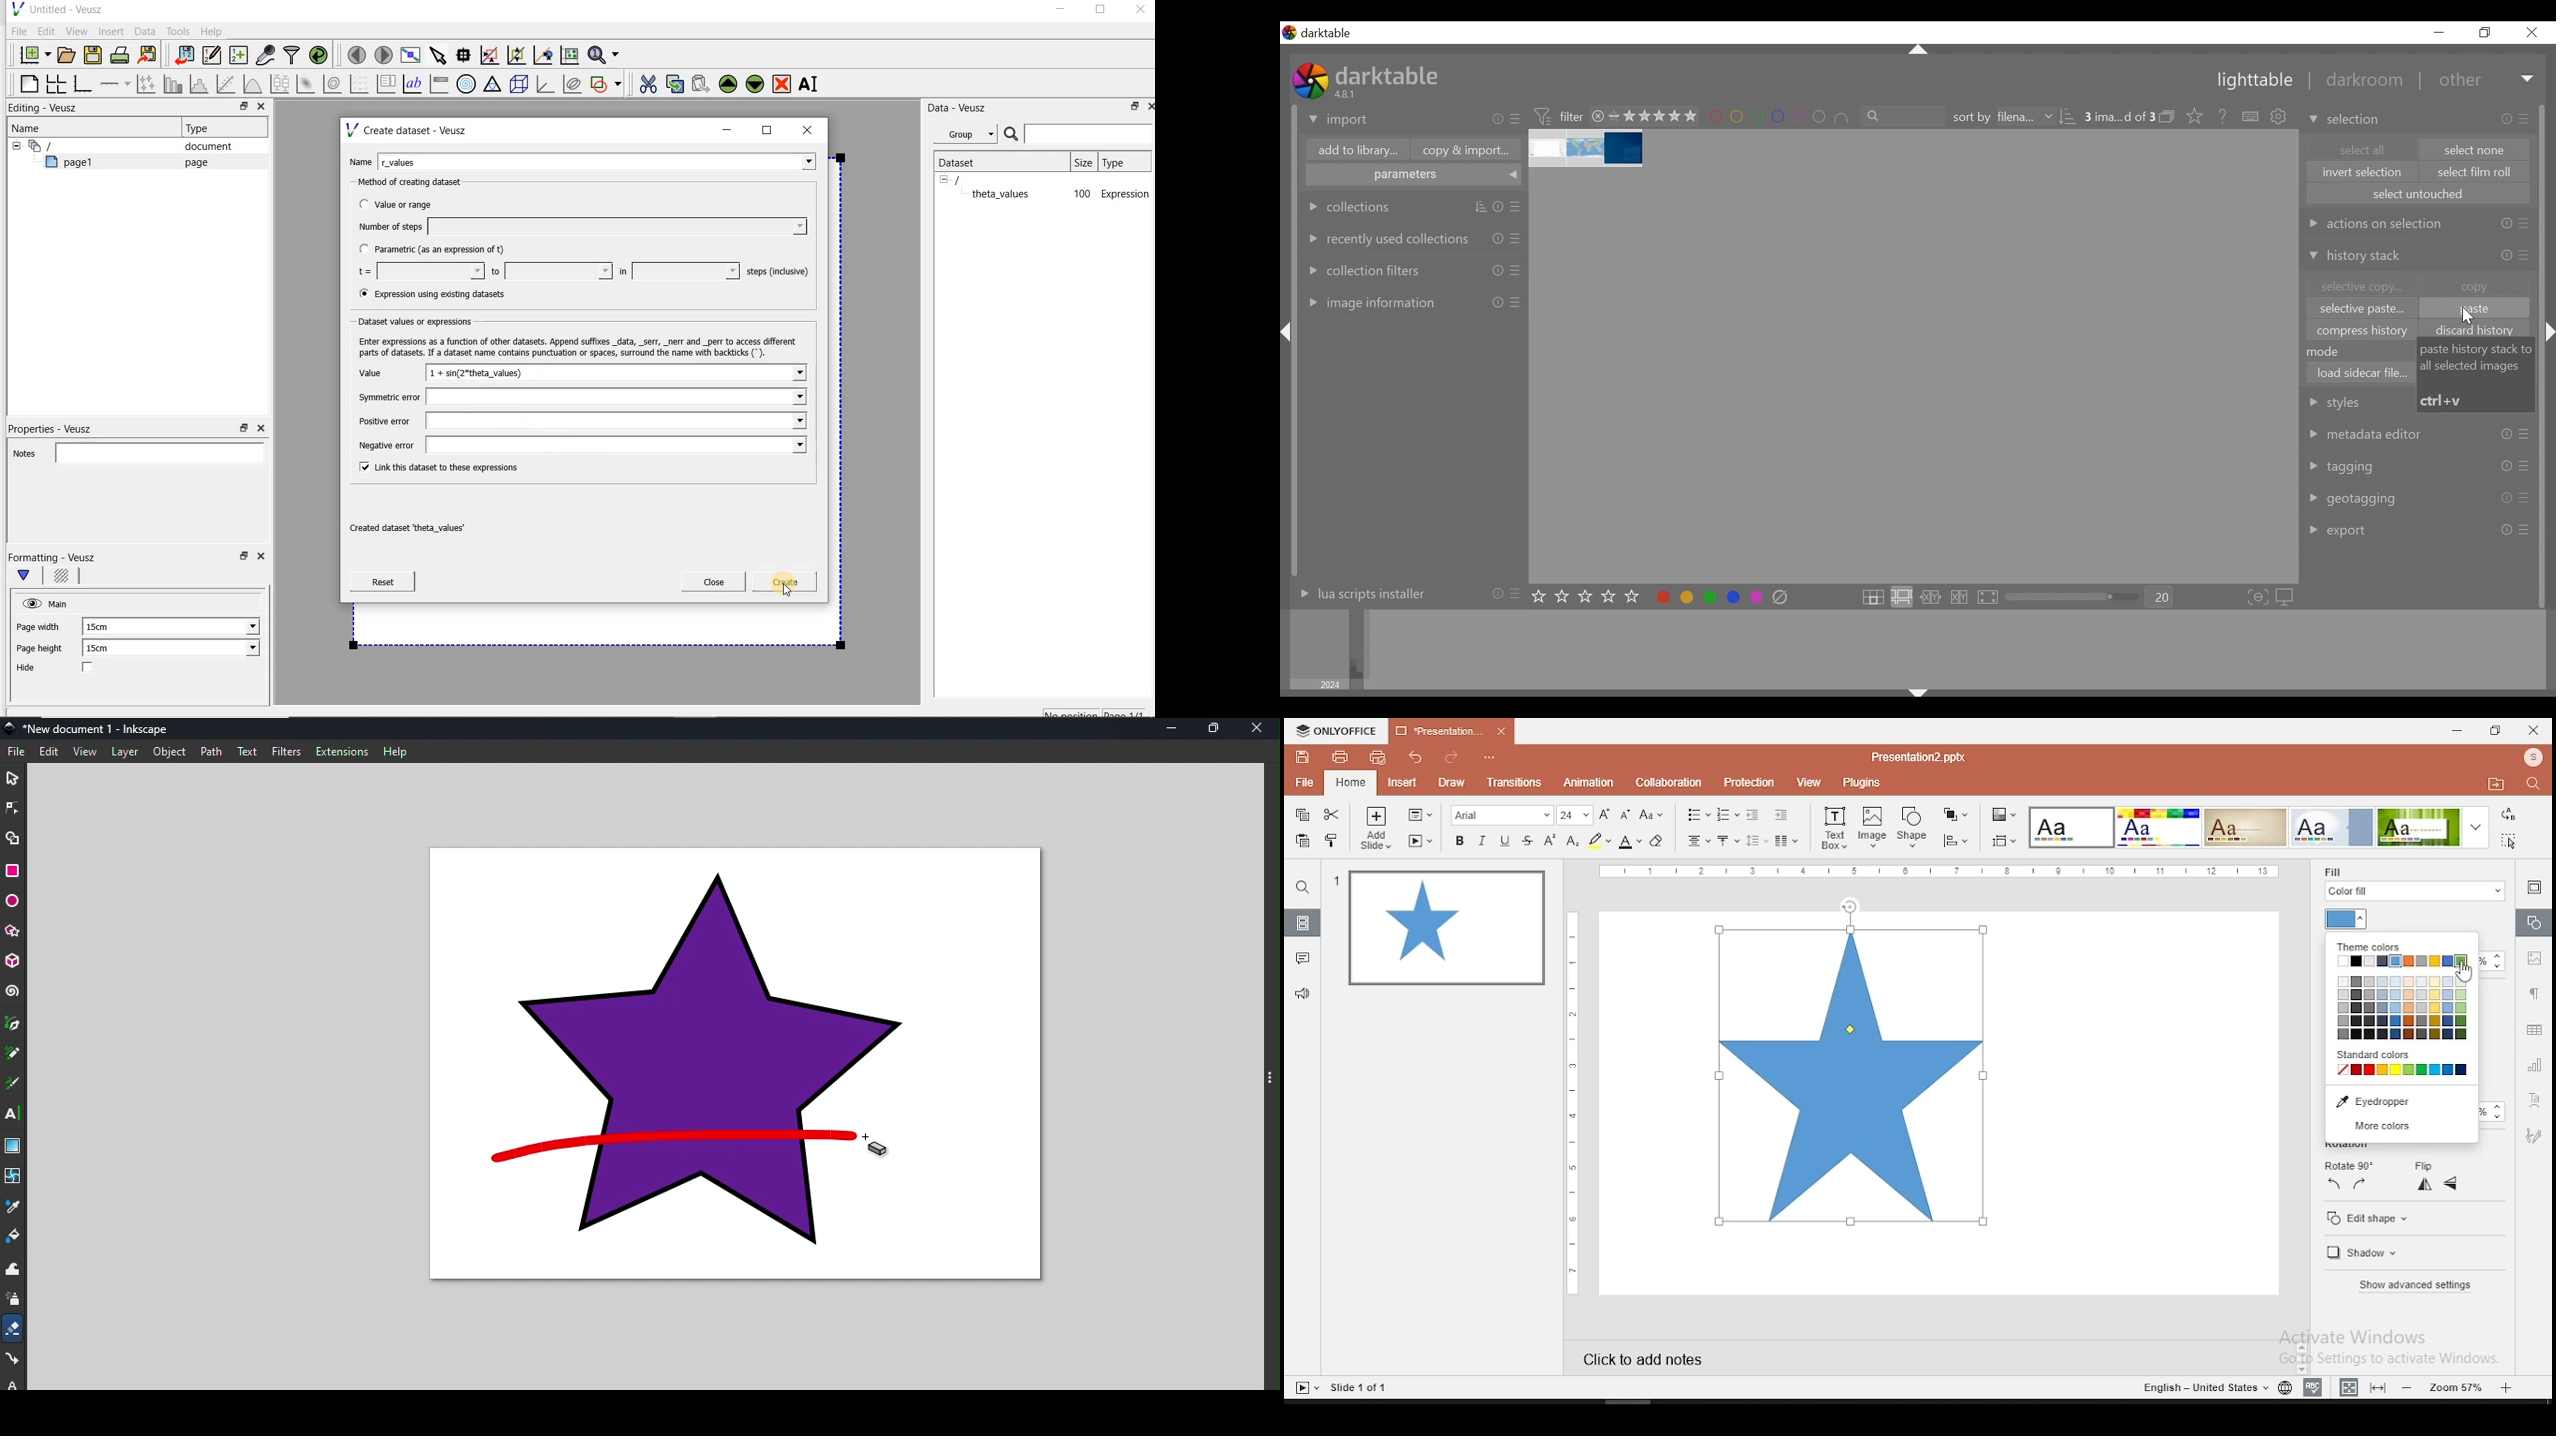 This screenshot has width=2576, height=1456. I want to click on underline, so click(1505, 842).